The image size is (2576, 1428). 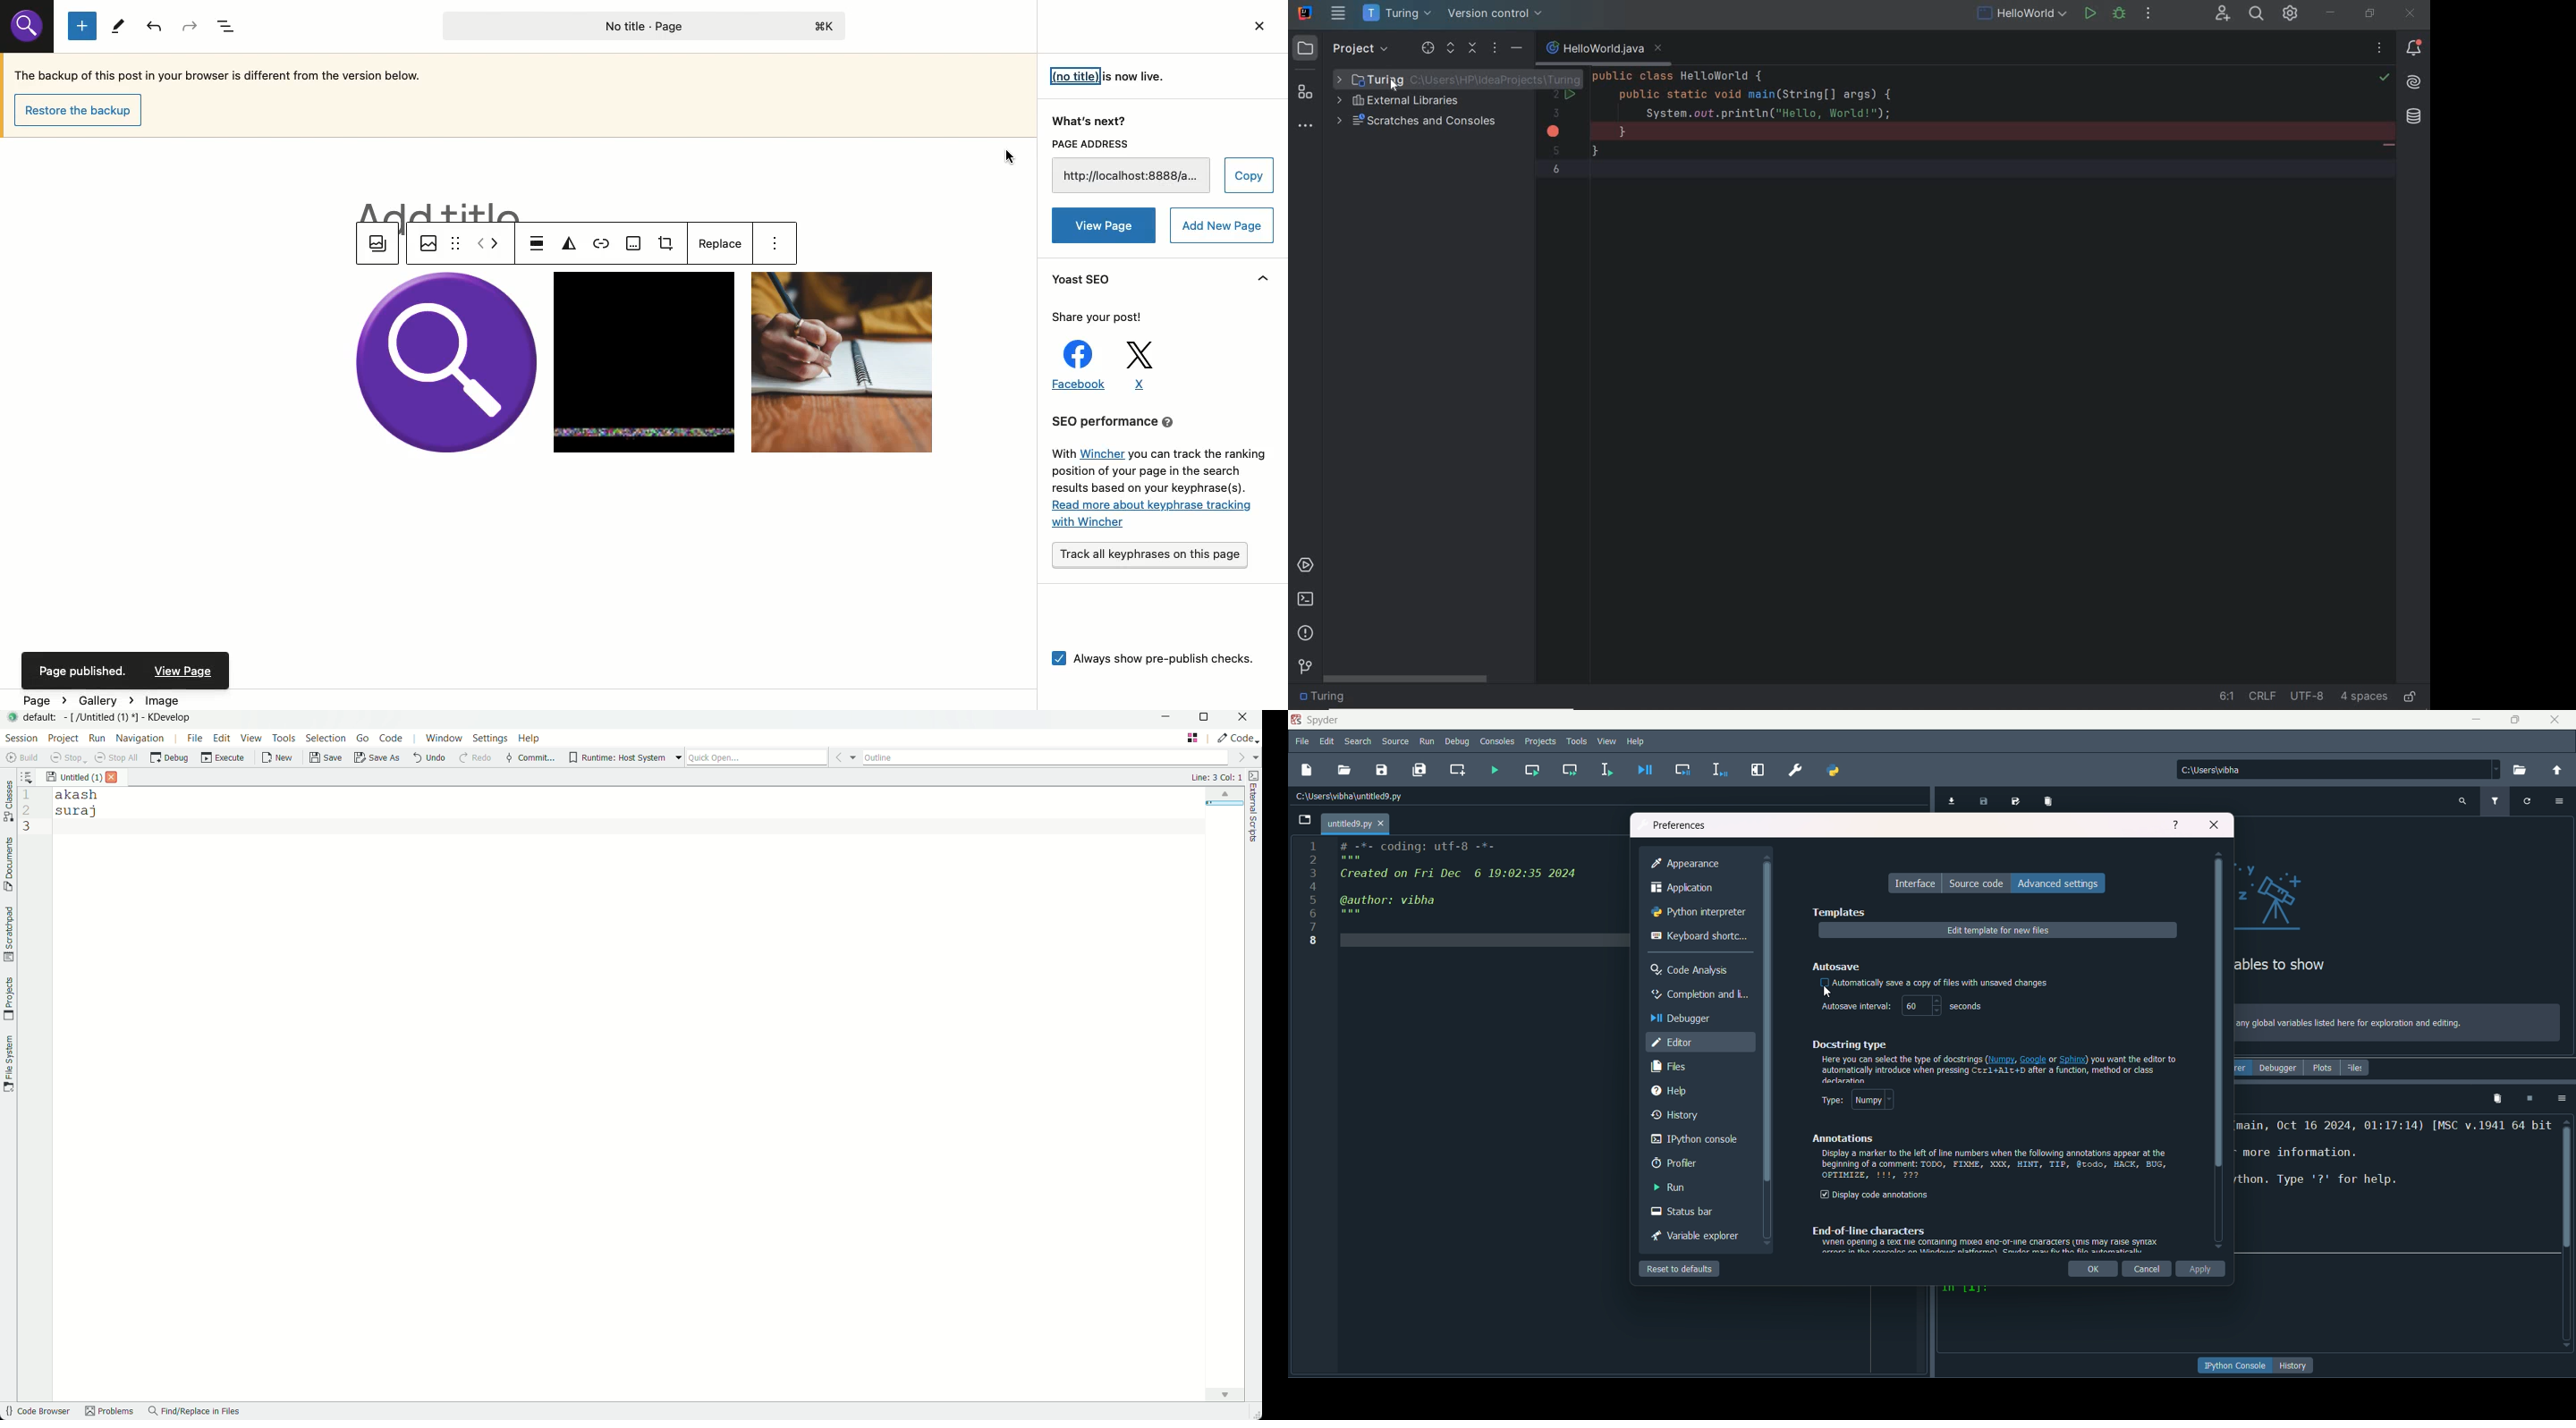 What do you see at coordinates (1837, 911) in the screenshot?
I see `templates` at bounding box center [1837, 911].